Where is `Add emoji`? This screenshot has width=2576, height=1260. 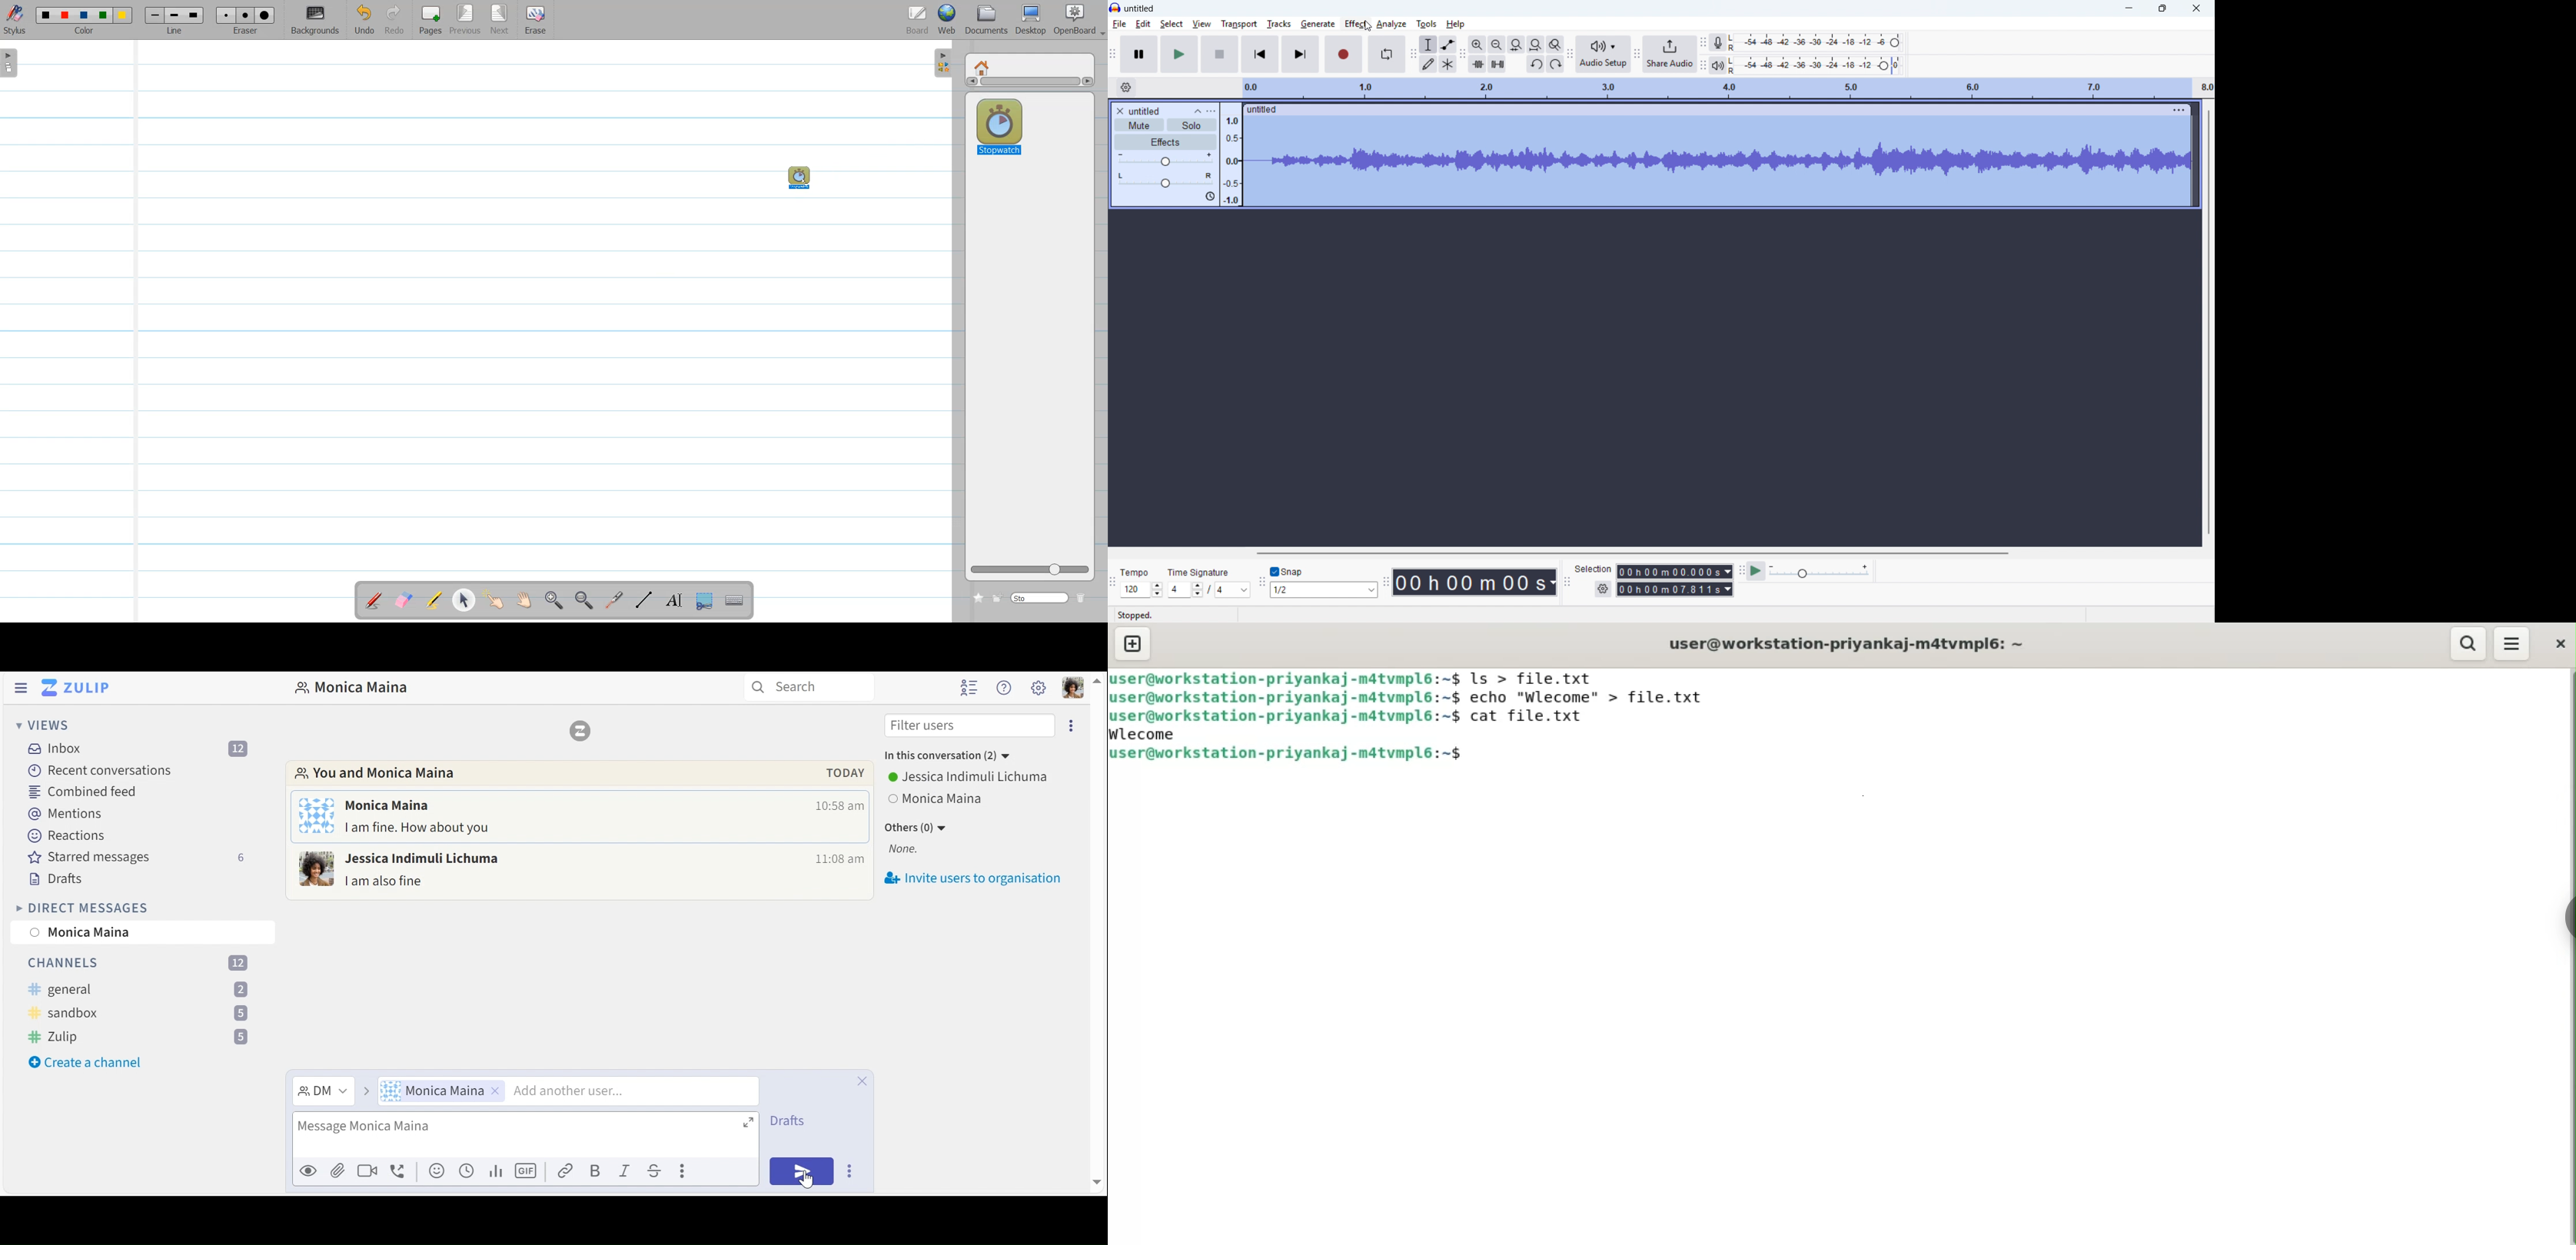 Add emoji is located at coordinates (438, 1171).